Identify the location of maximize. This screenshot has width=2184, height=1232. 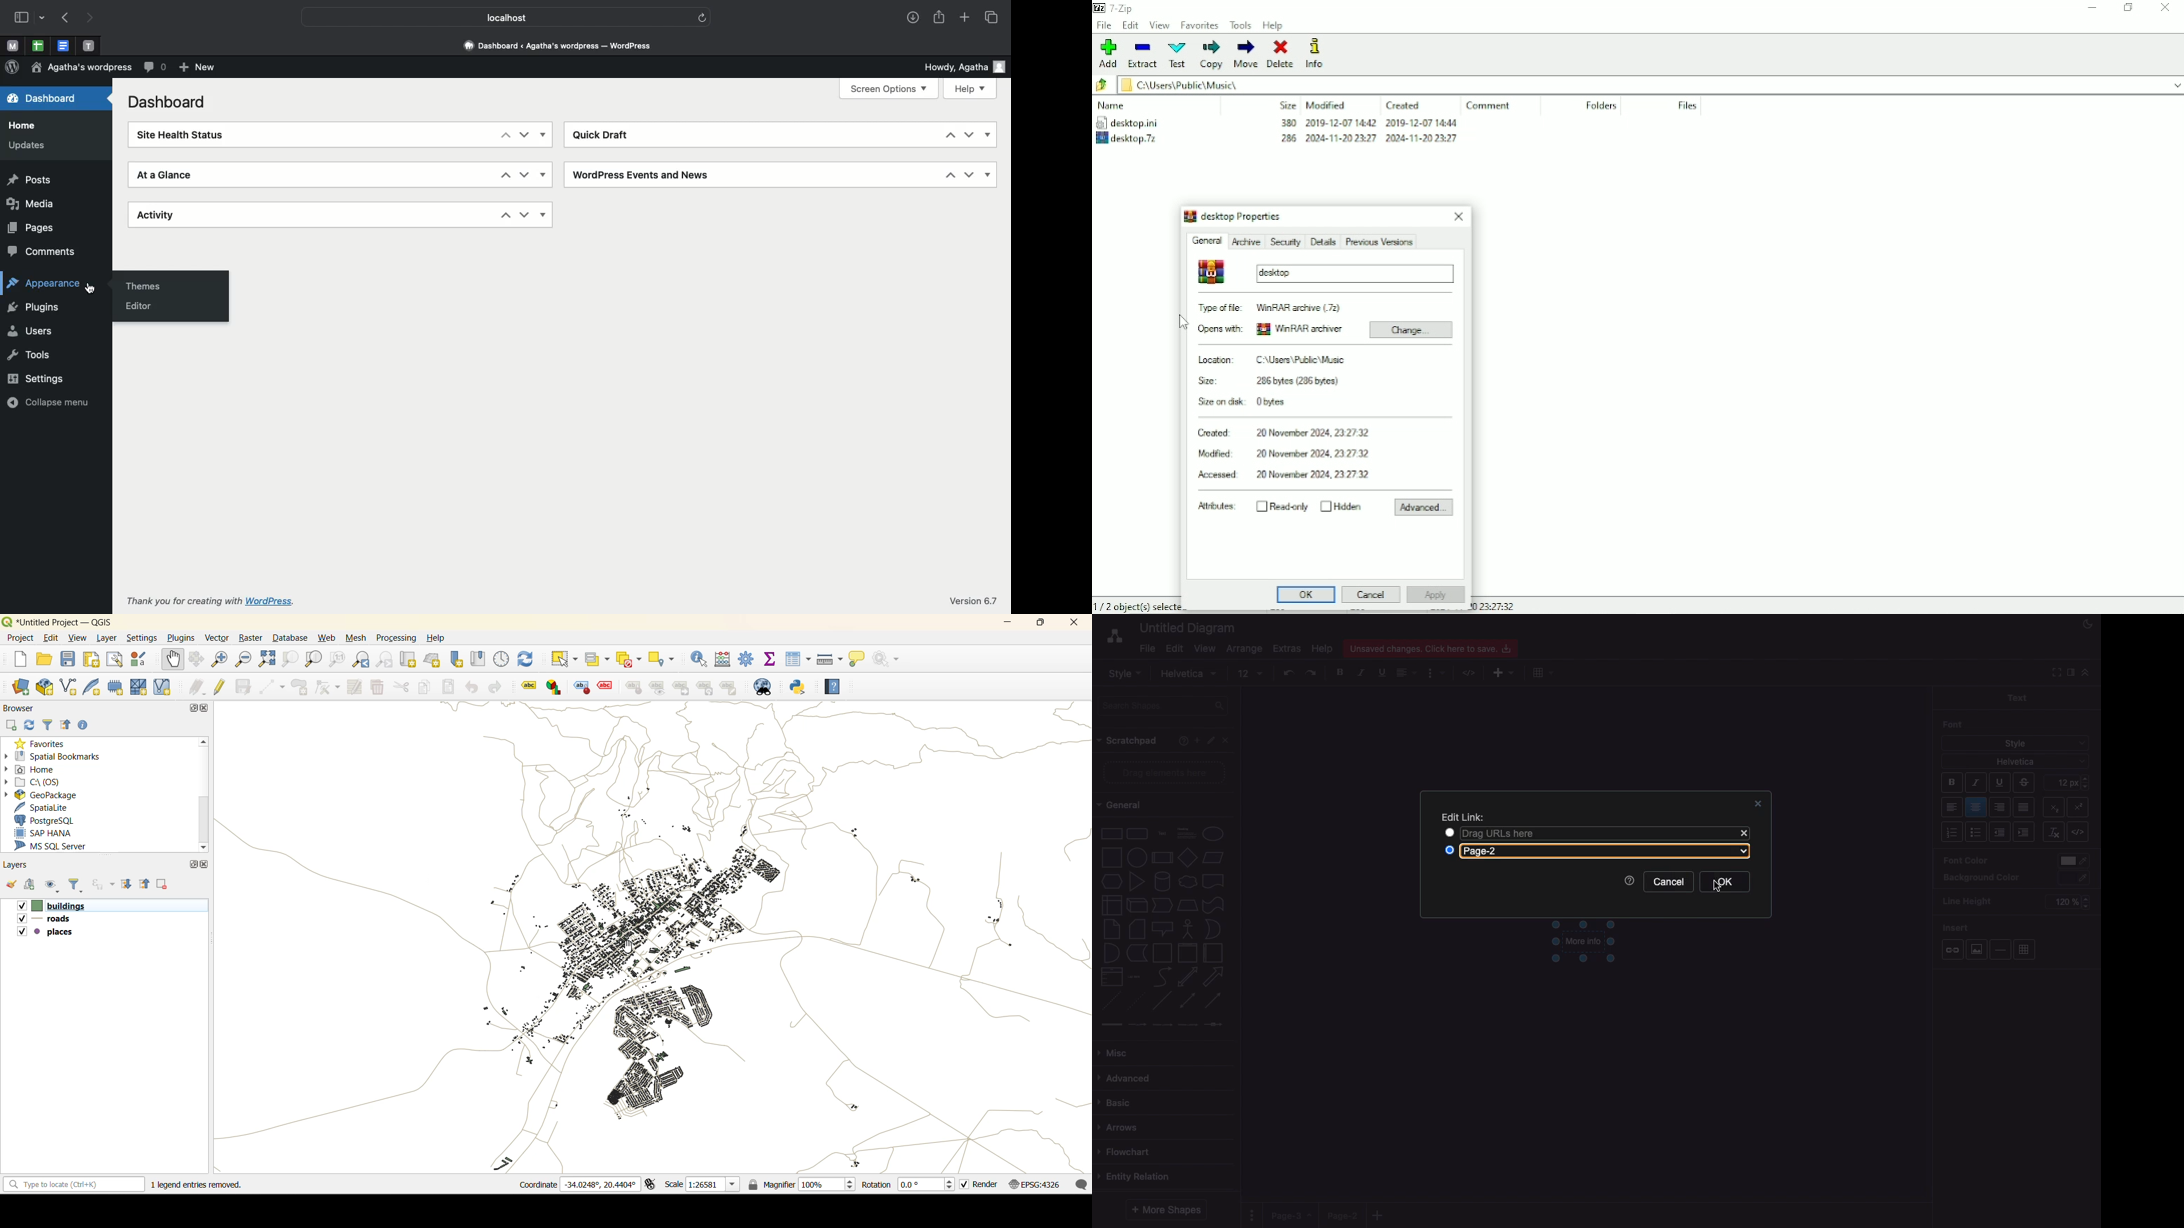
(1041, 625).